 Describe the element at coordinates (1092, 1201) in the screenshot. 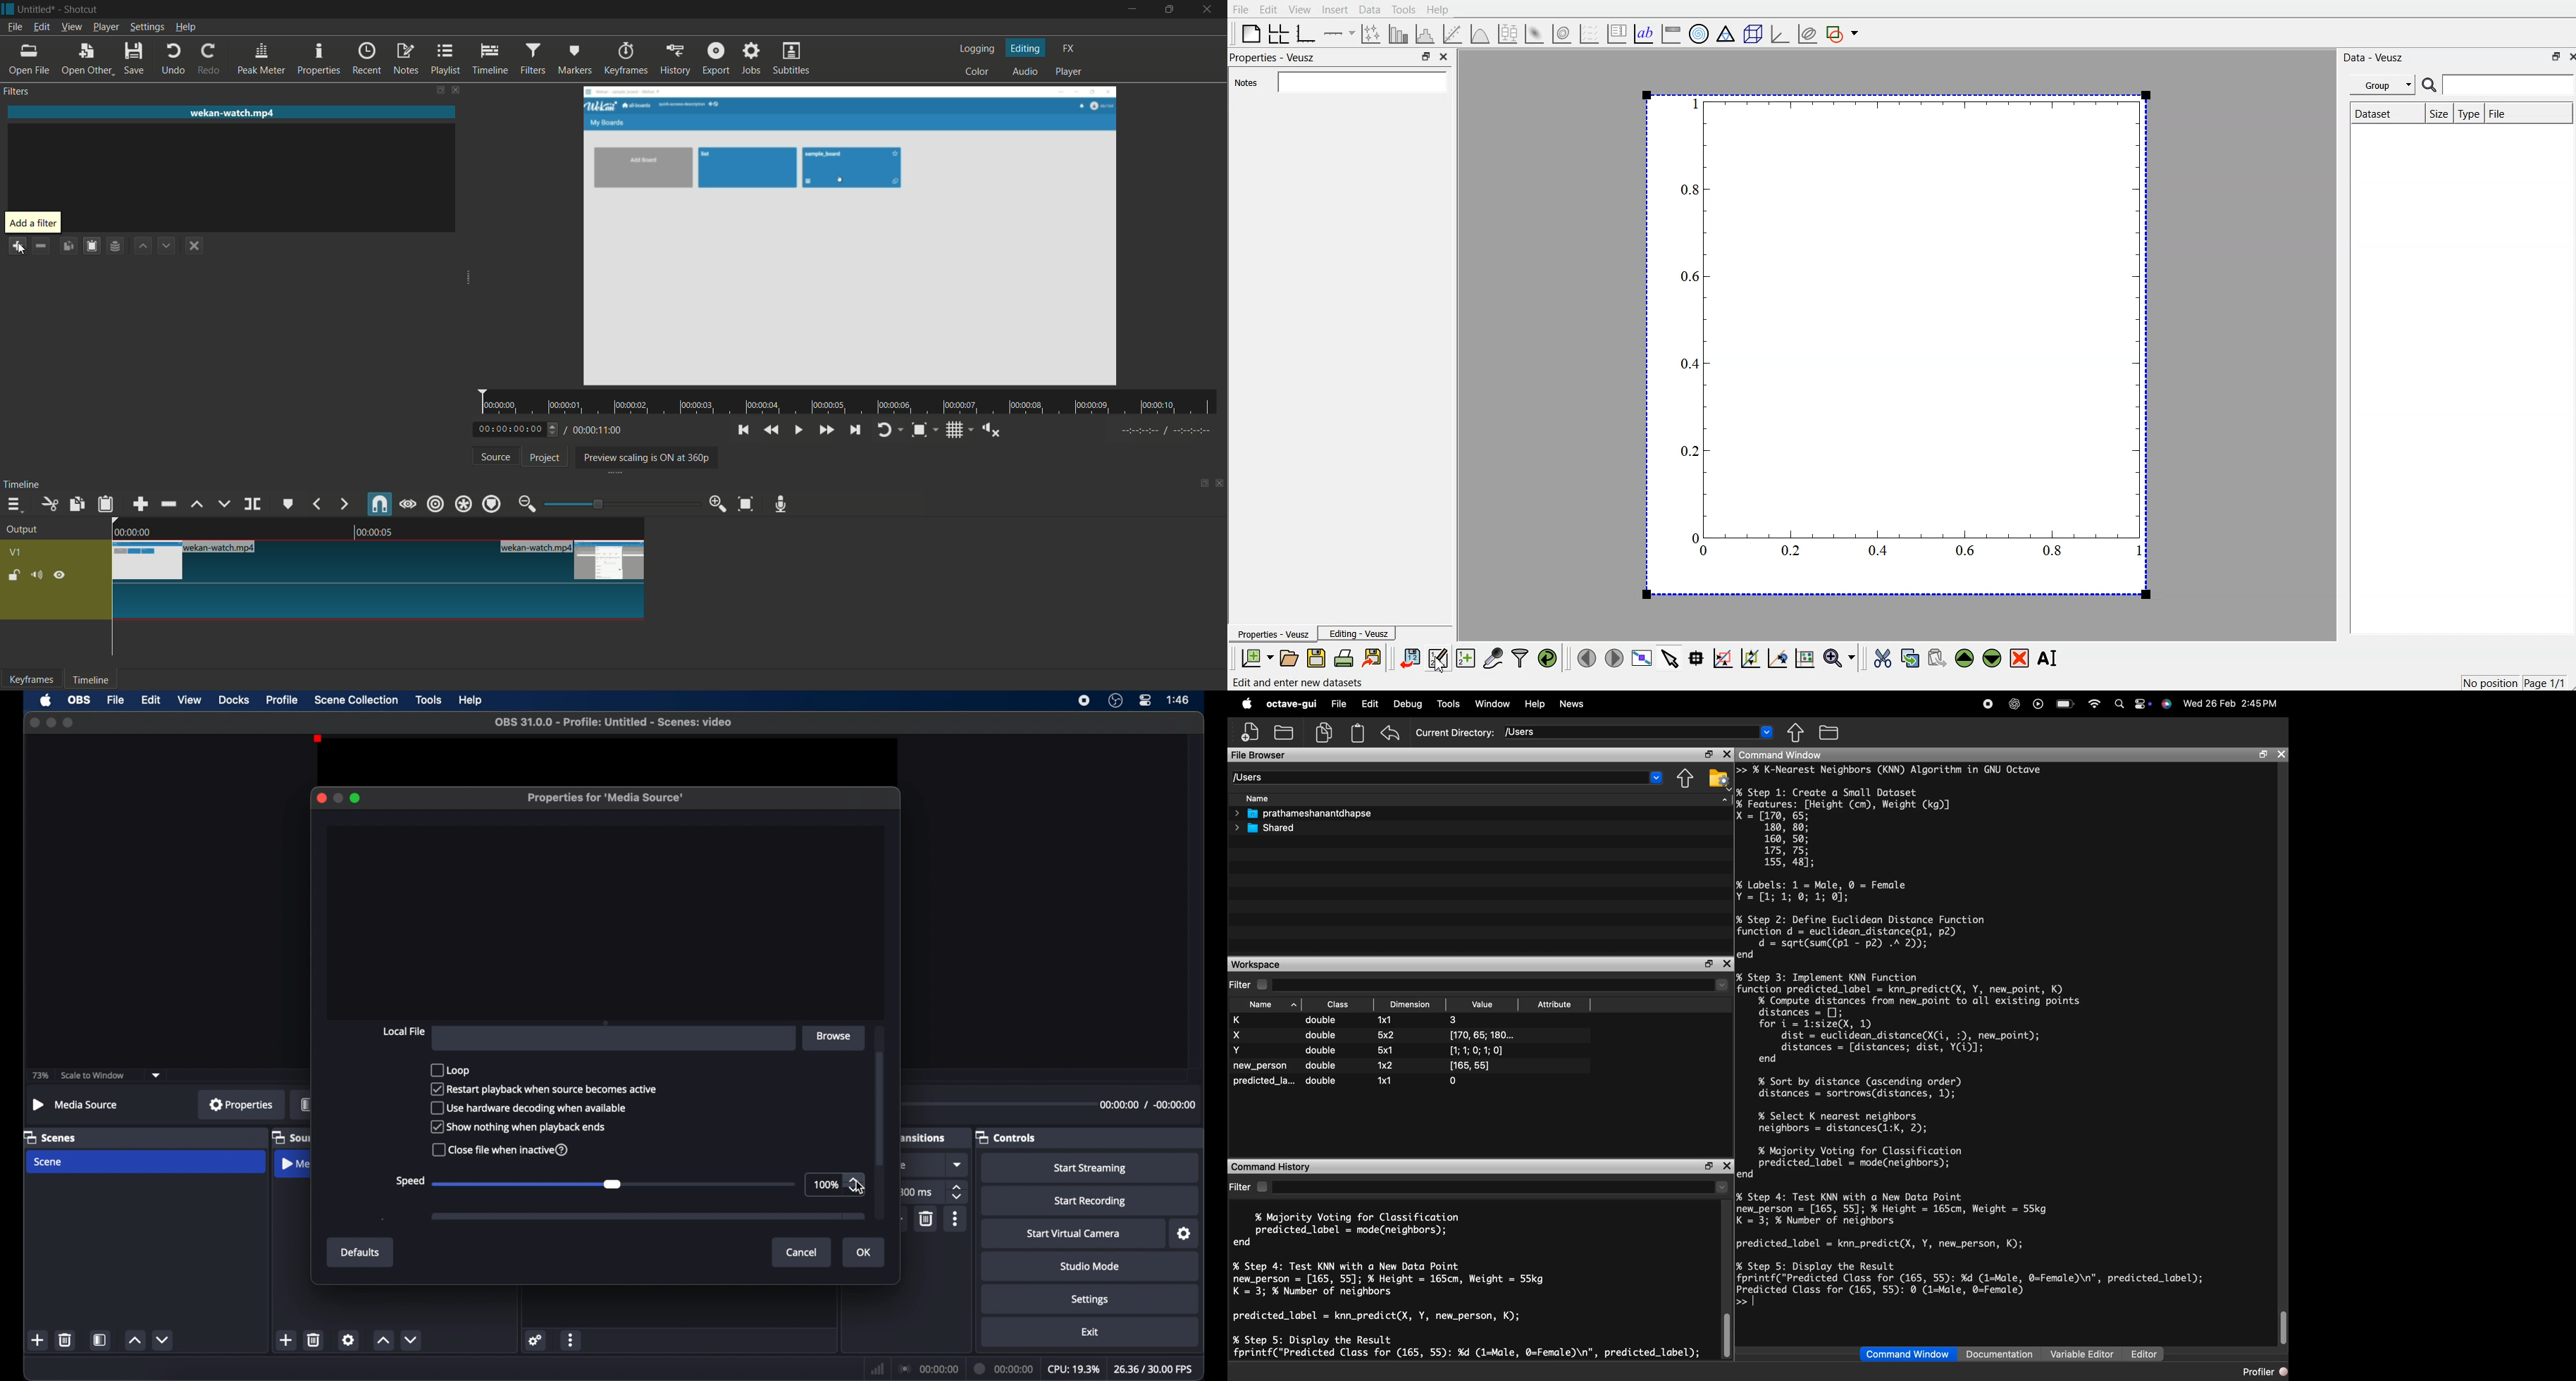

I see `start recording` at that location.